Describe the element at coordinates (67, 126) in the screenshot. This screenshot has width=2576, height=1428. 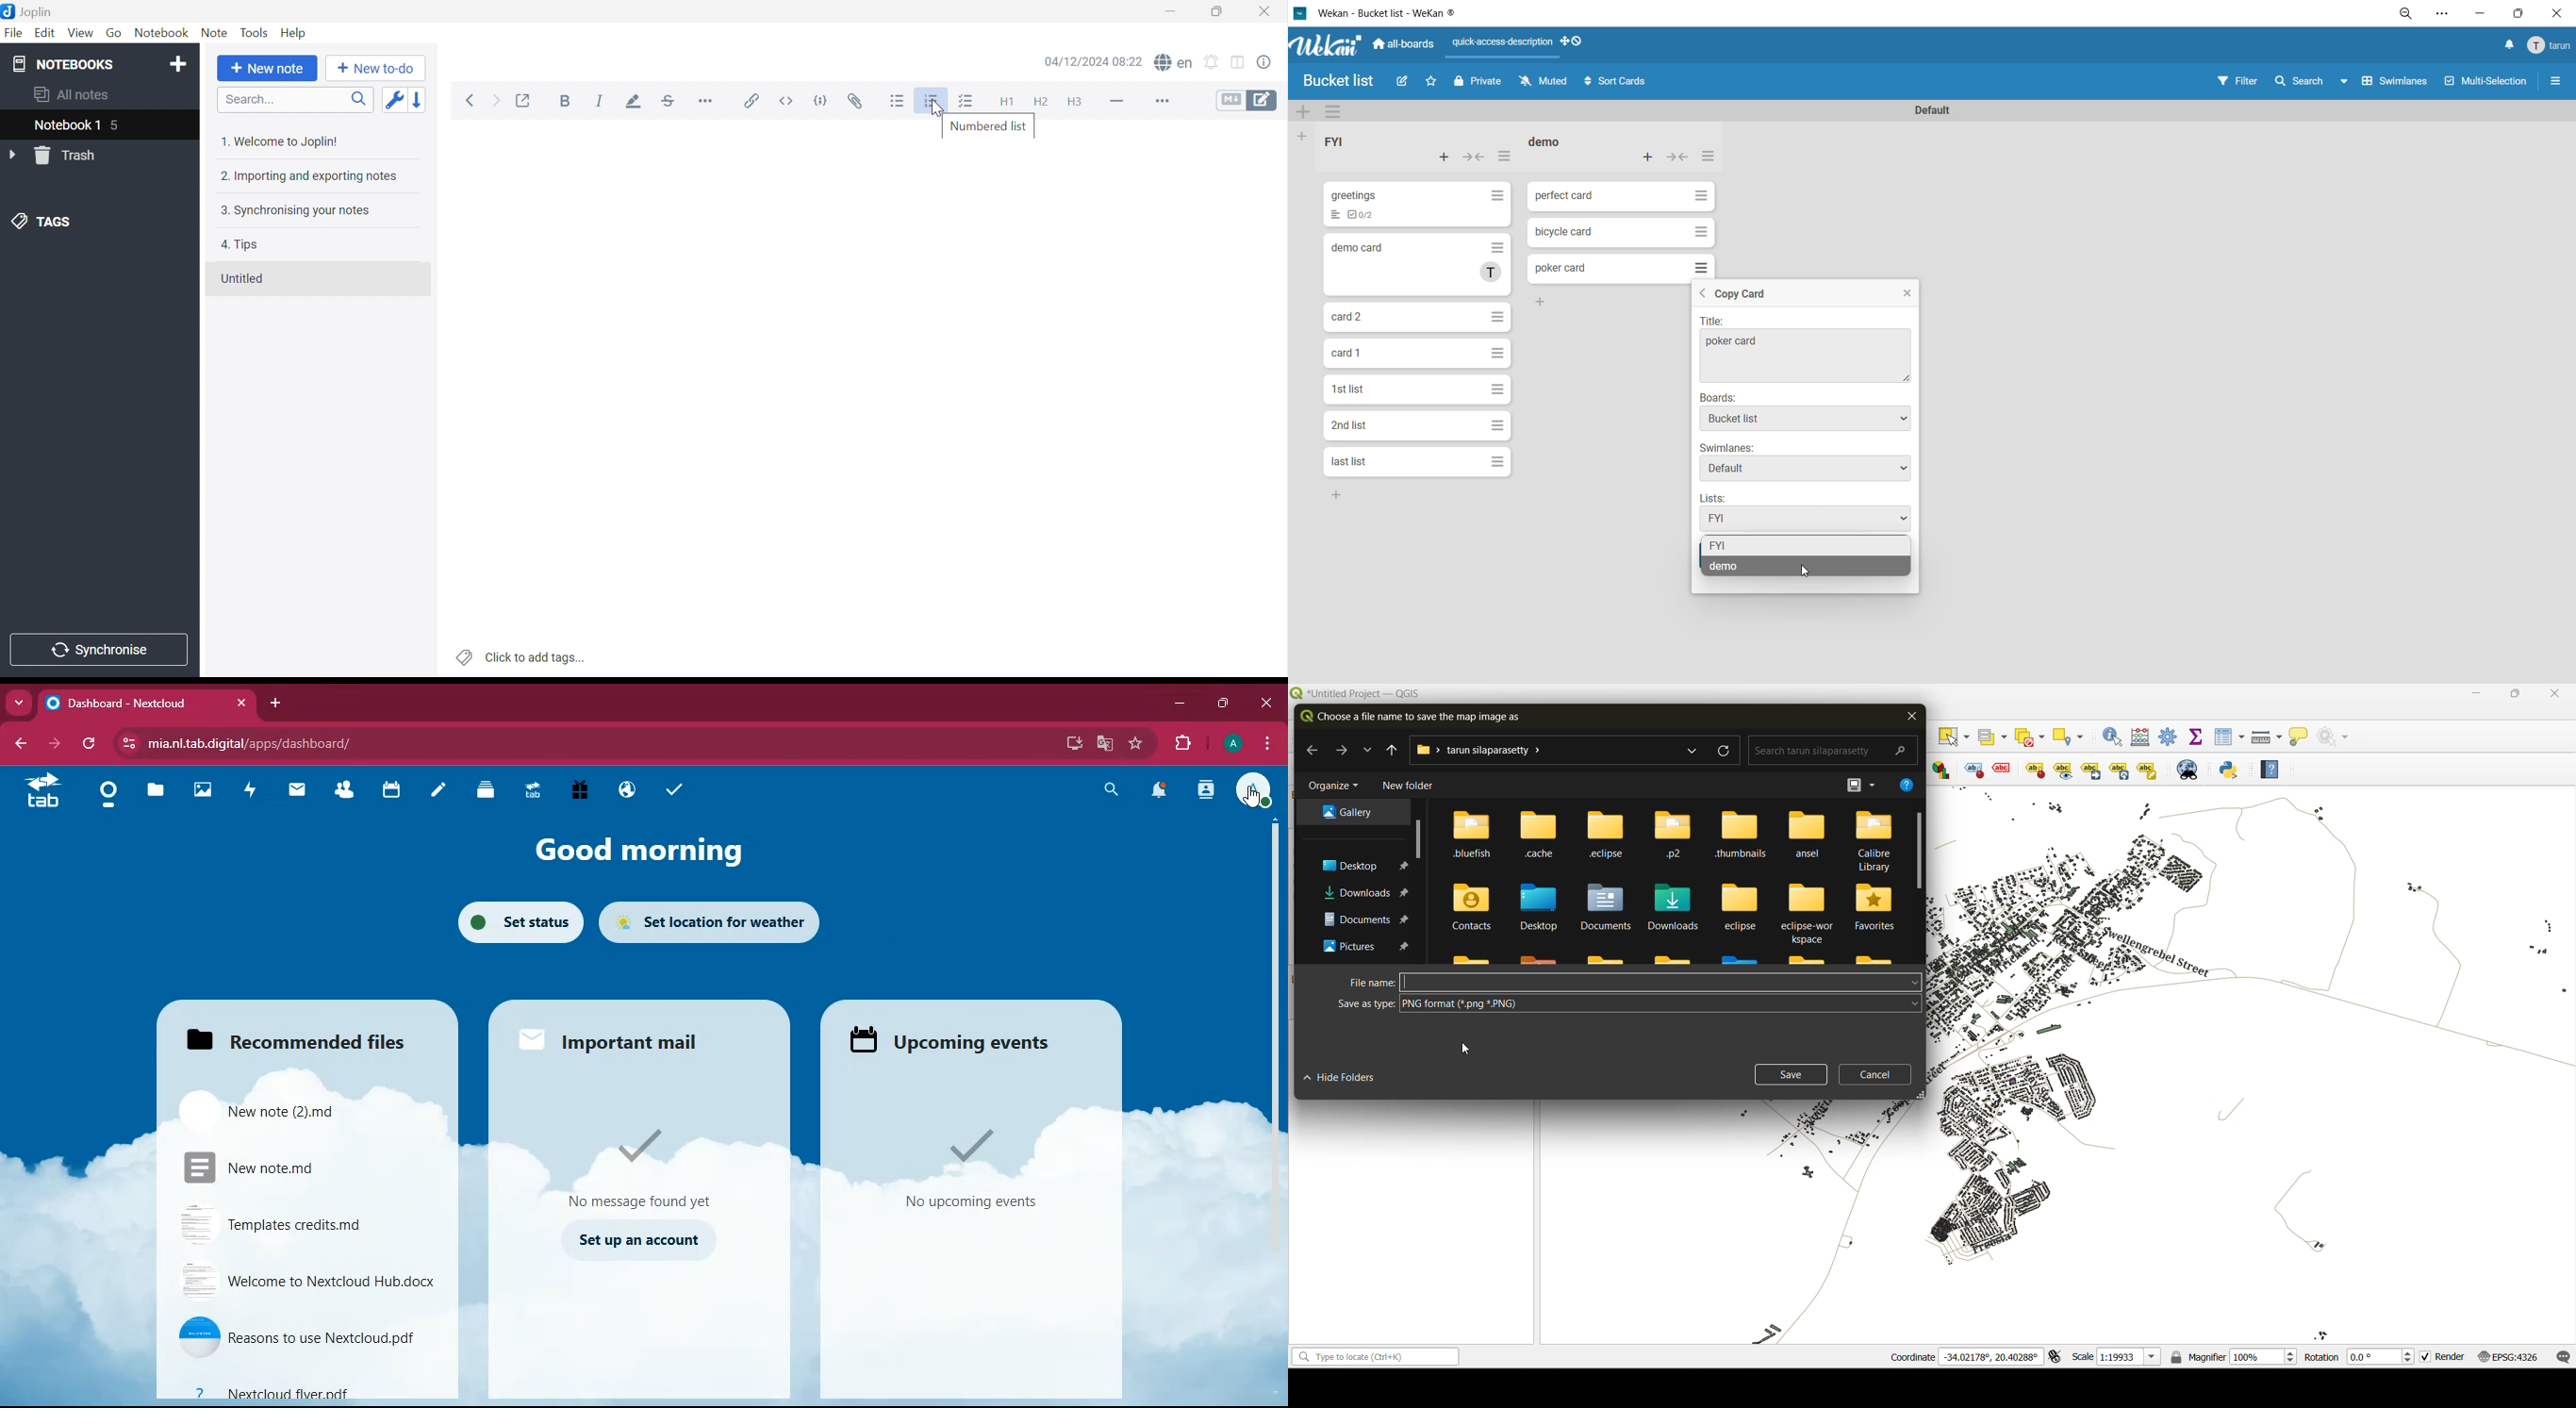
I see `Notebook 1` at that location.